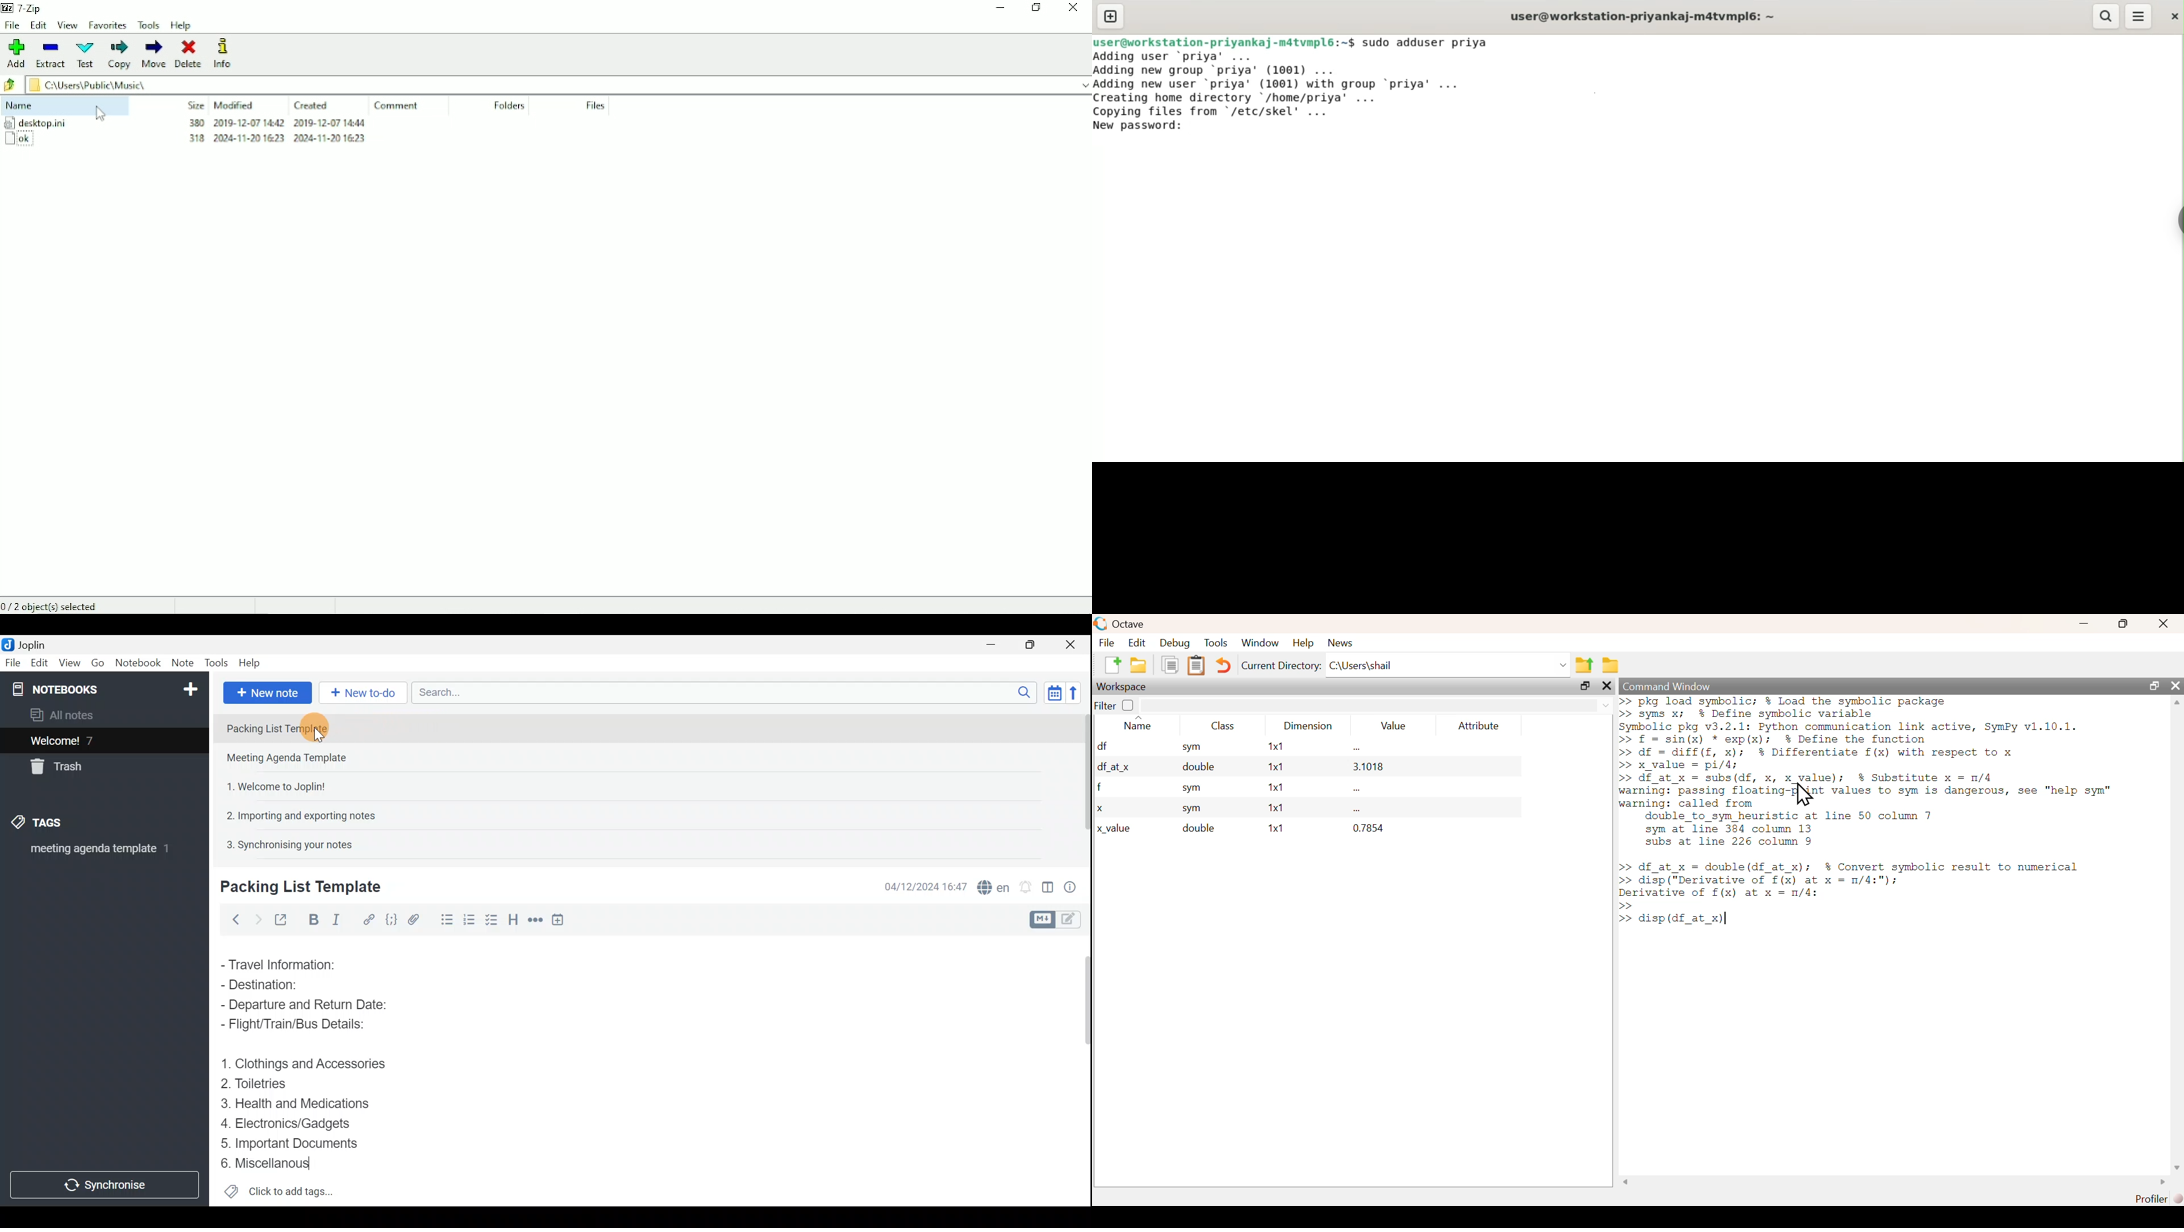  I want to click on View, so click(70, 663).